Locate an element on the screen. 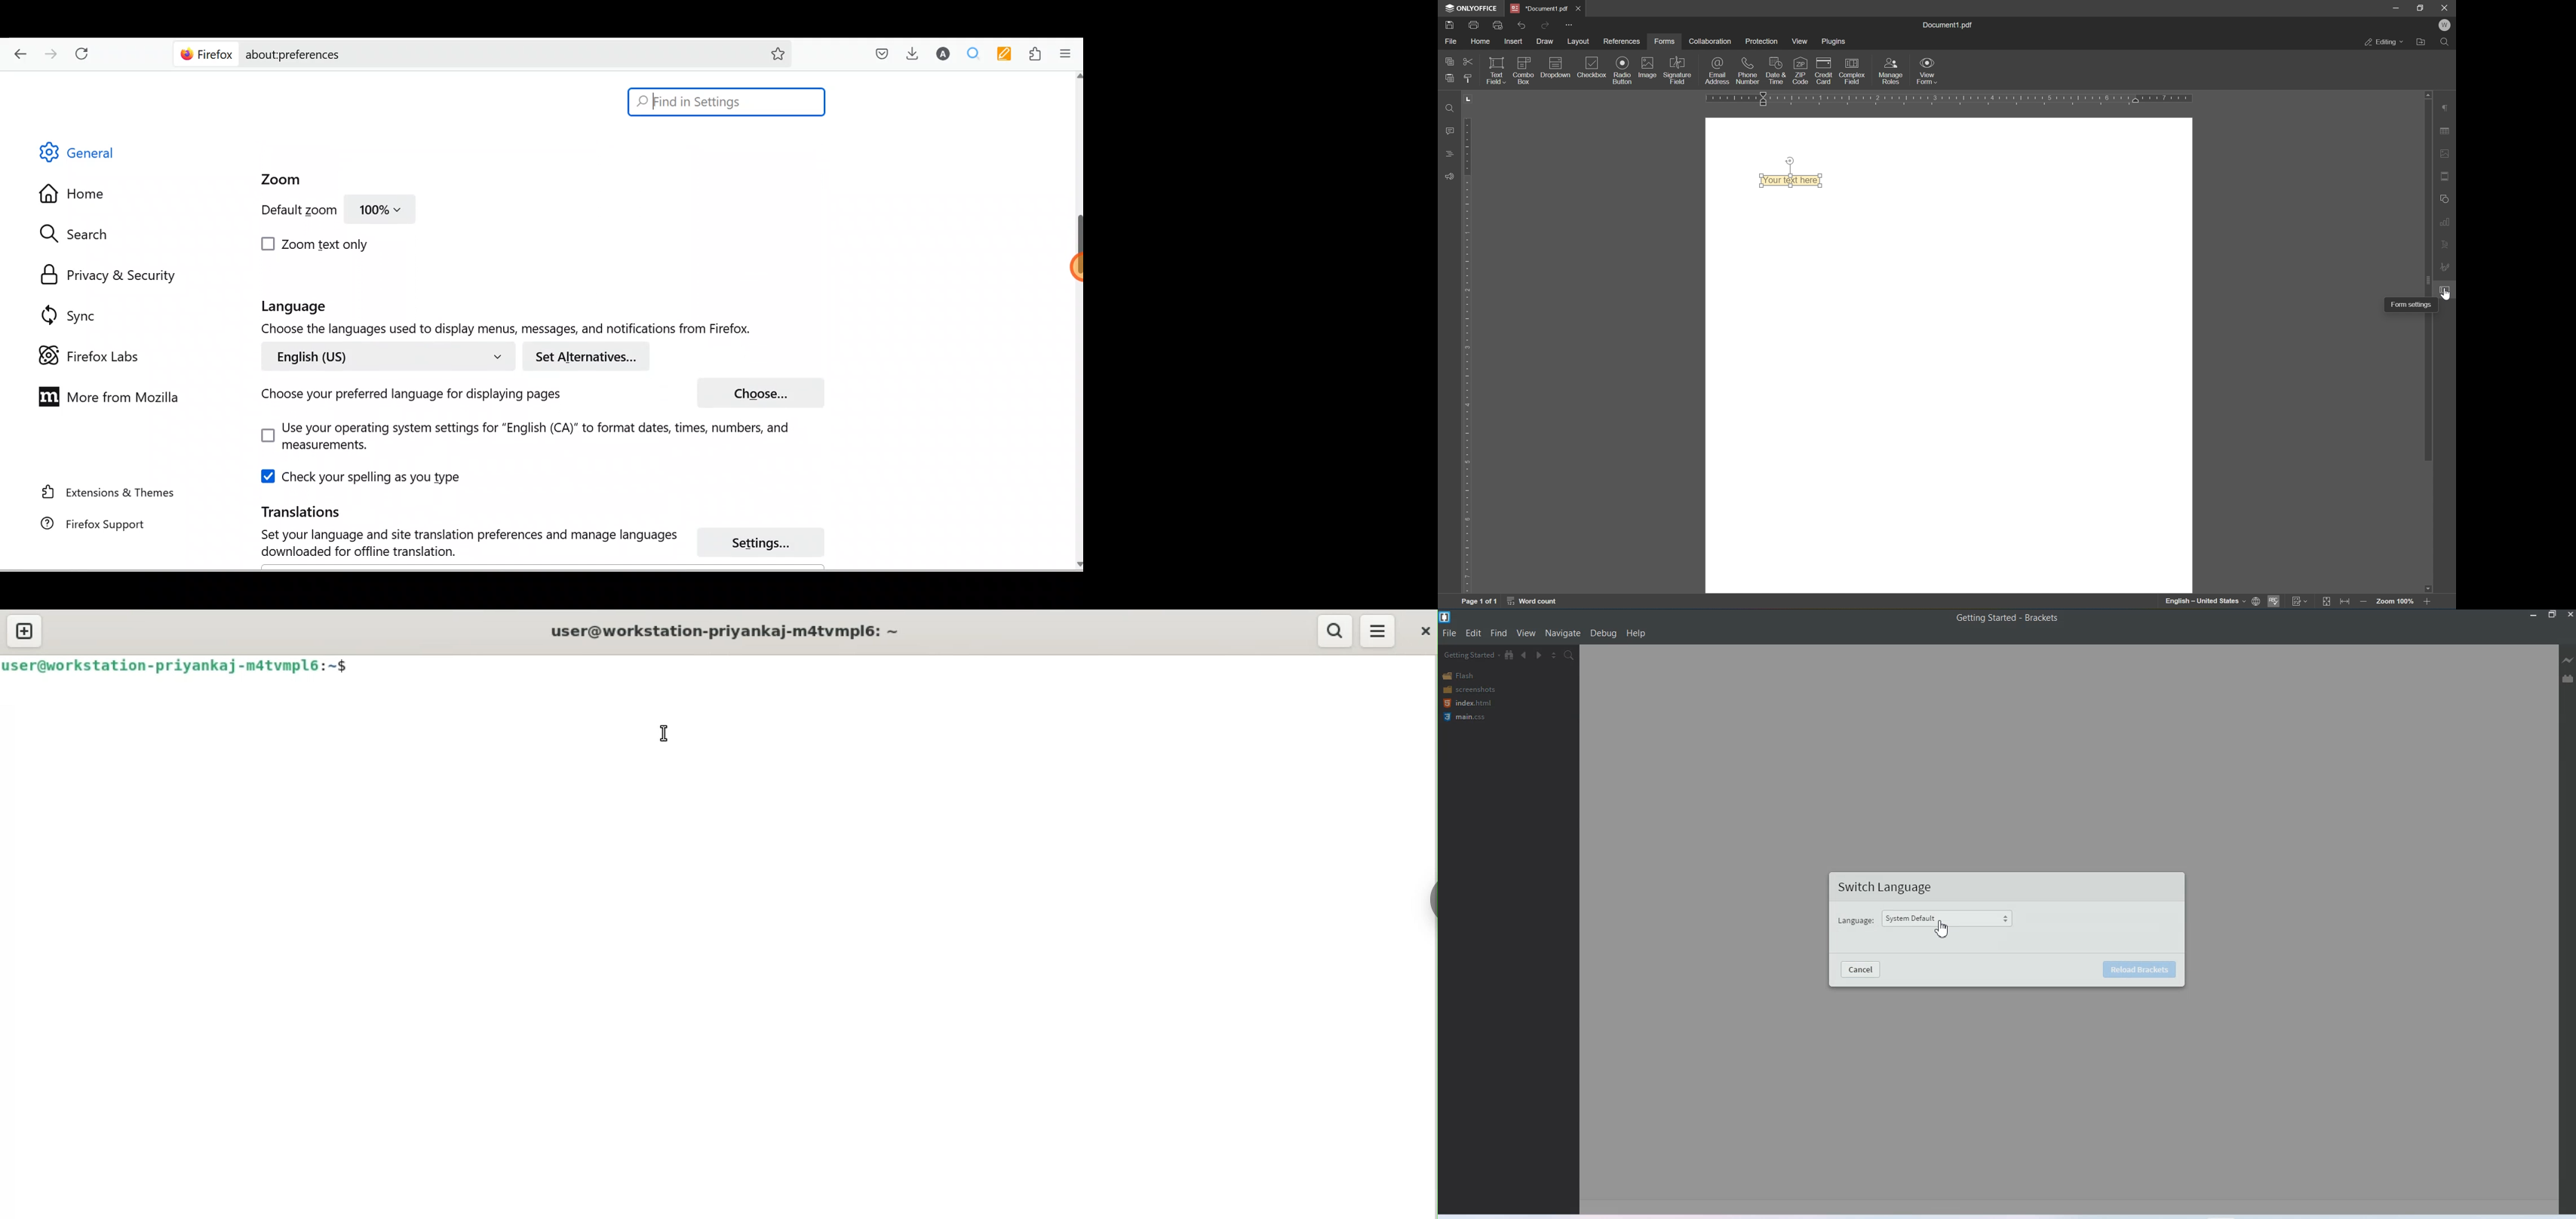  cursor is located at coordinates (1070, 268).